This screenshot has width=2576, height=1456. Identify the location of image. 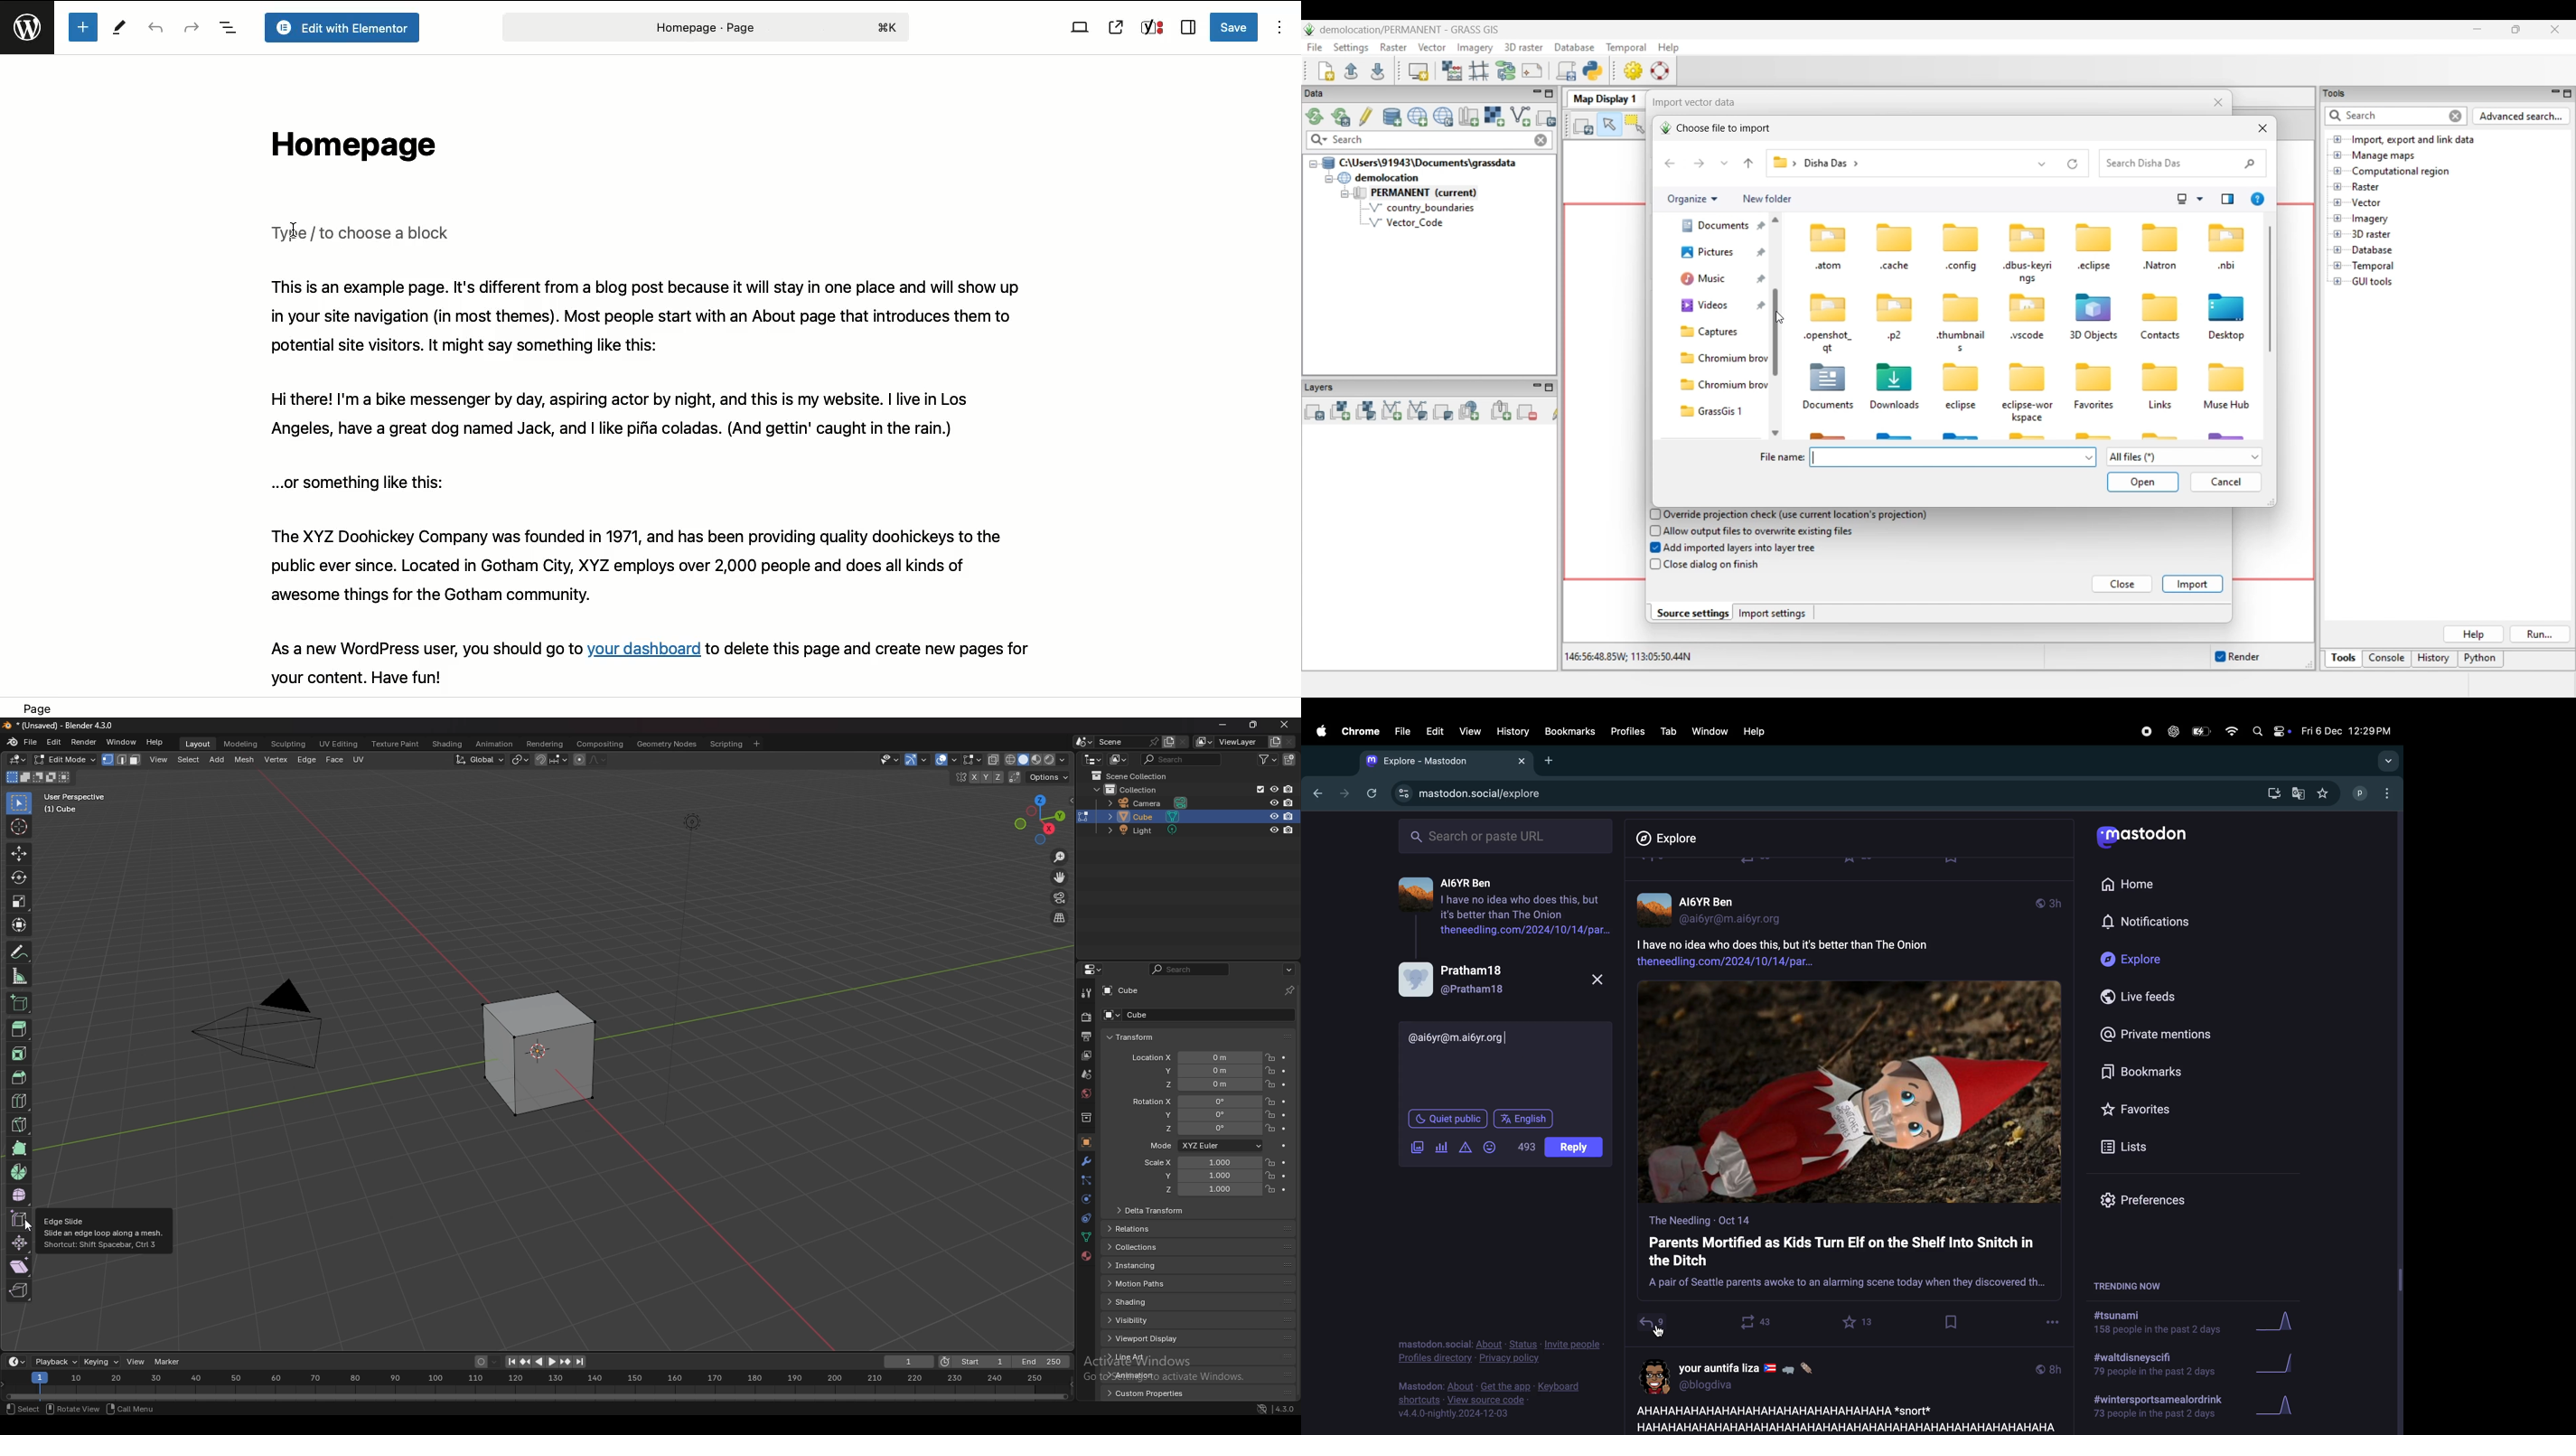
(1850, 1093).